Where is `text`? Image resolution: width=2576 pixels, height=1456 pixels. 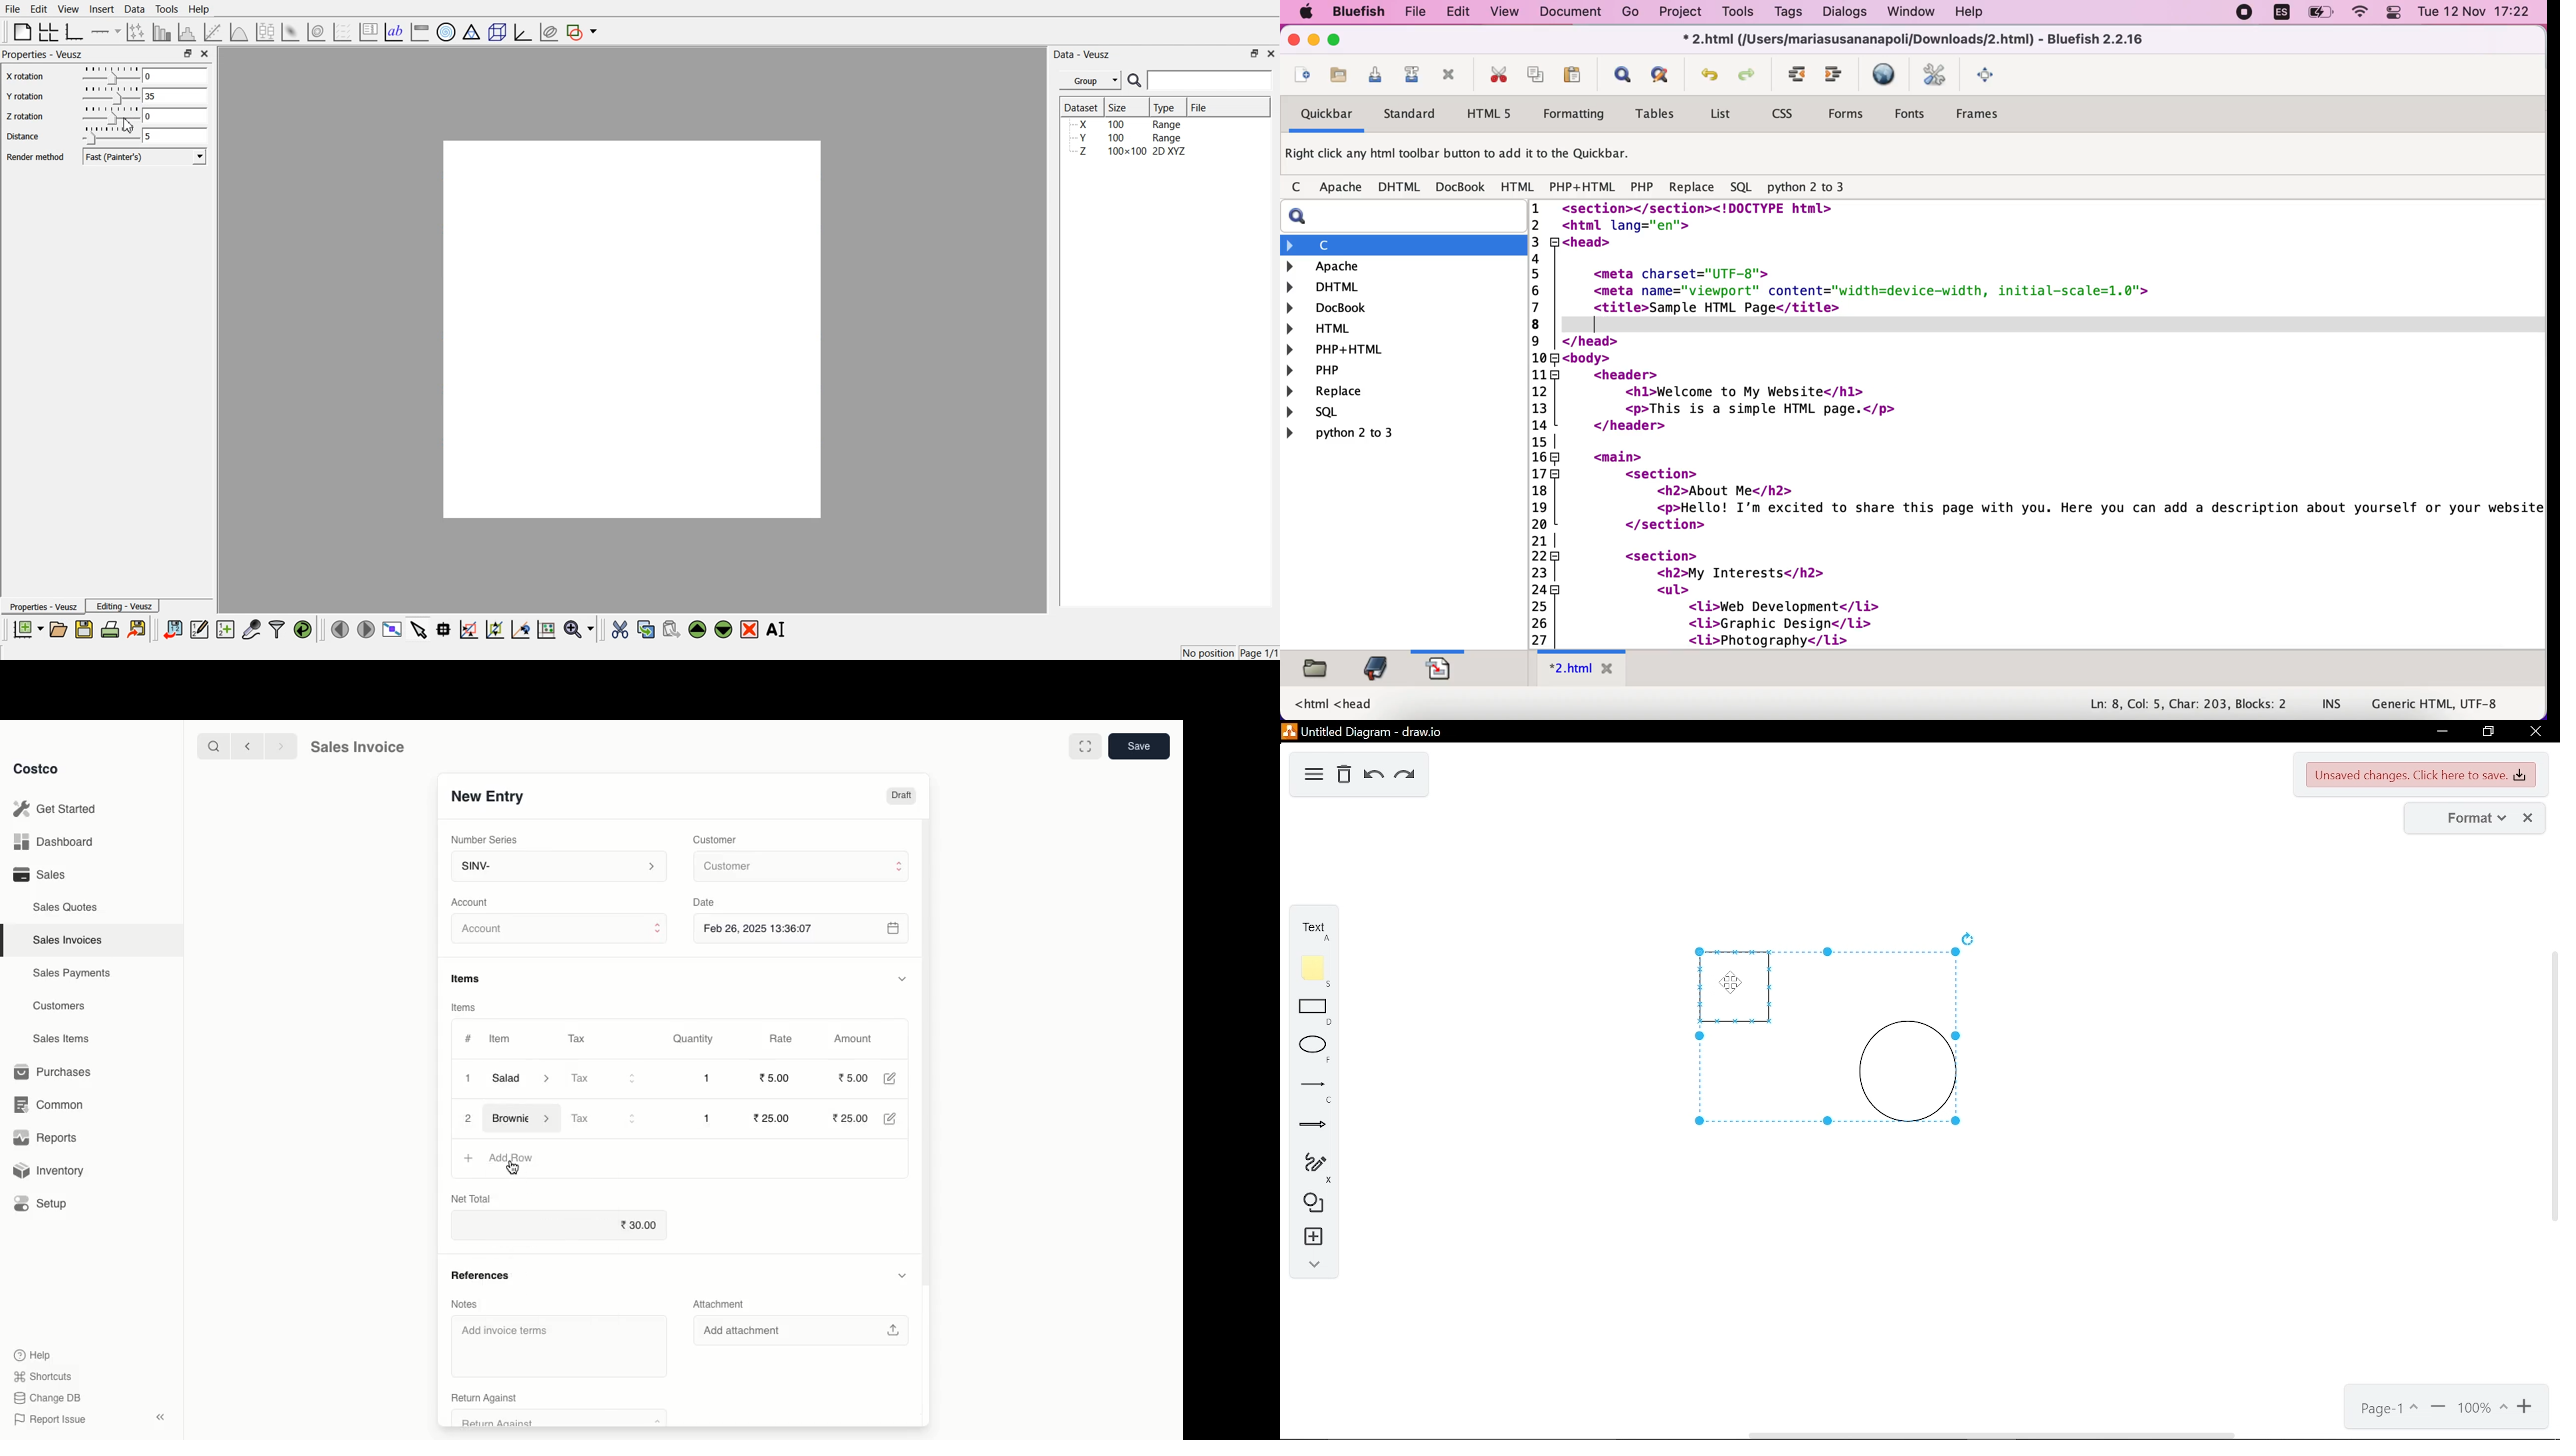
text is located at coordinates (1312, 929).